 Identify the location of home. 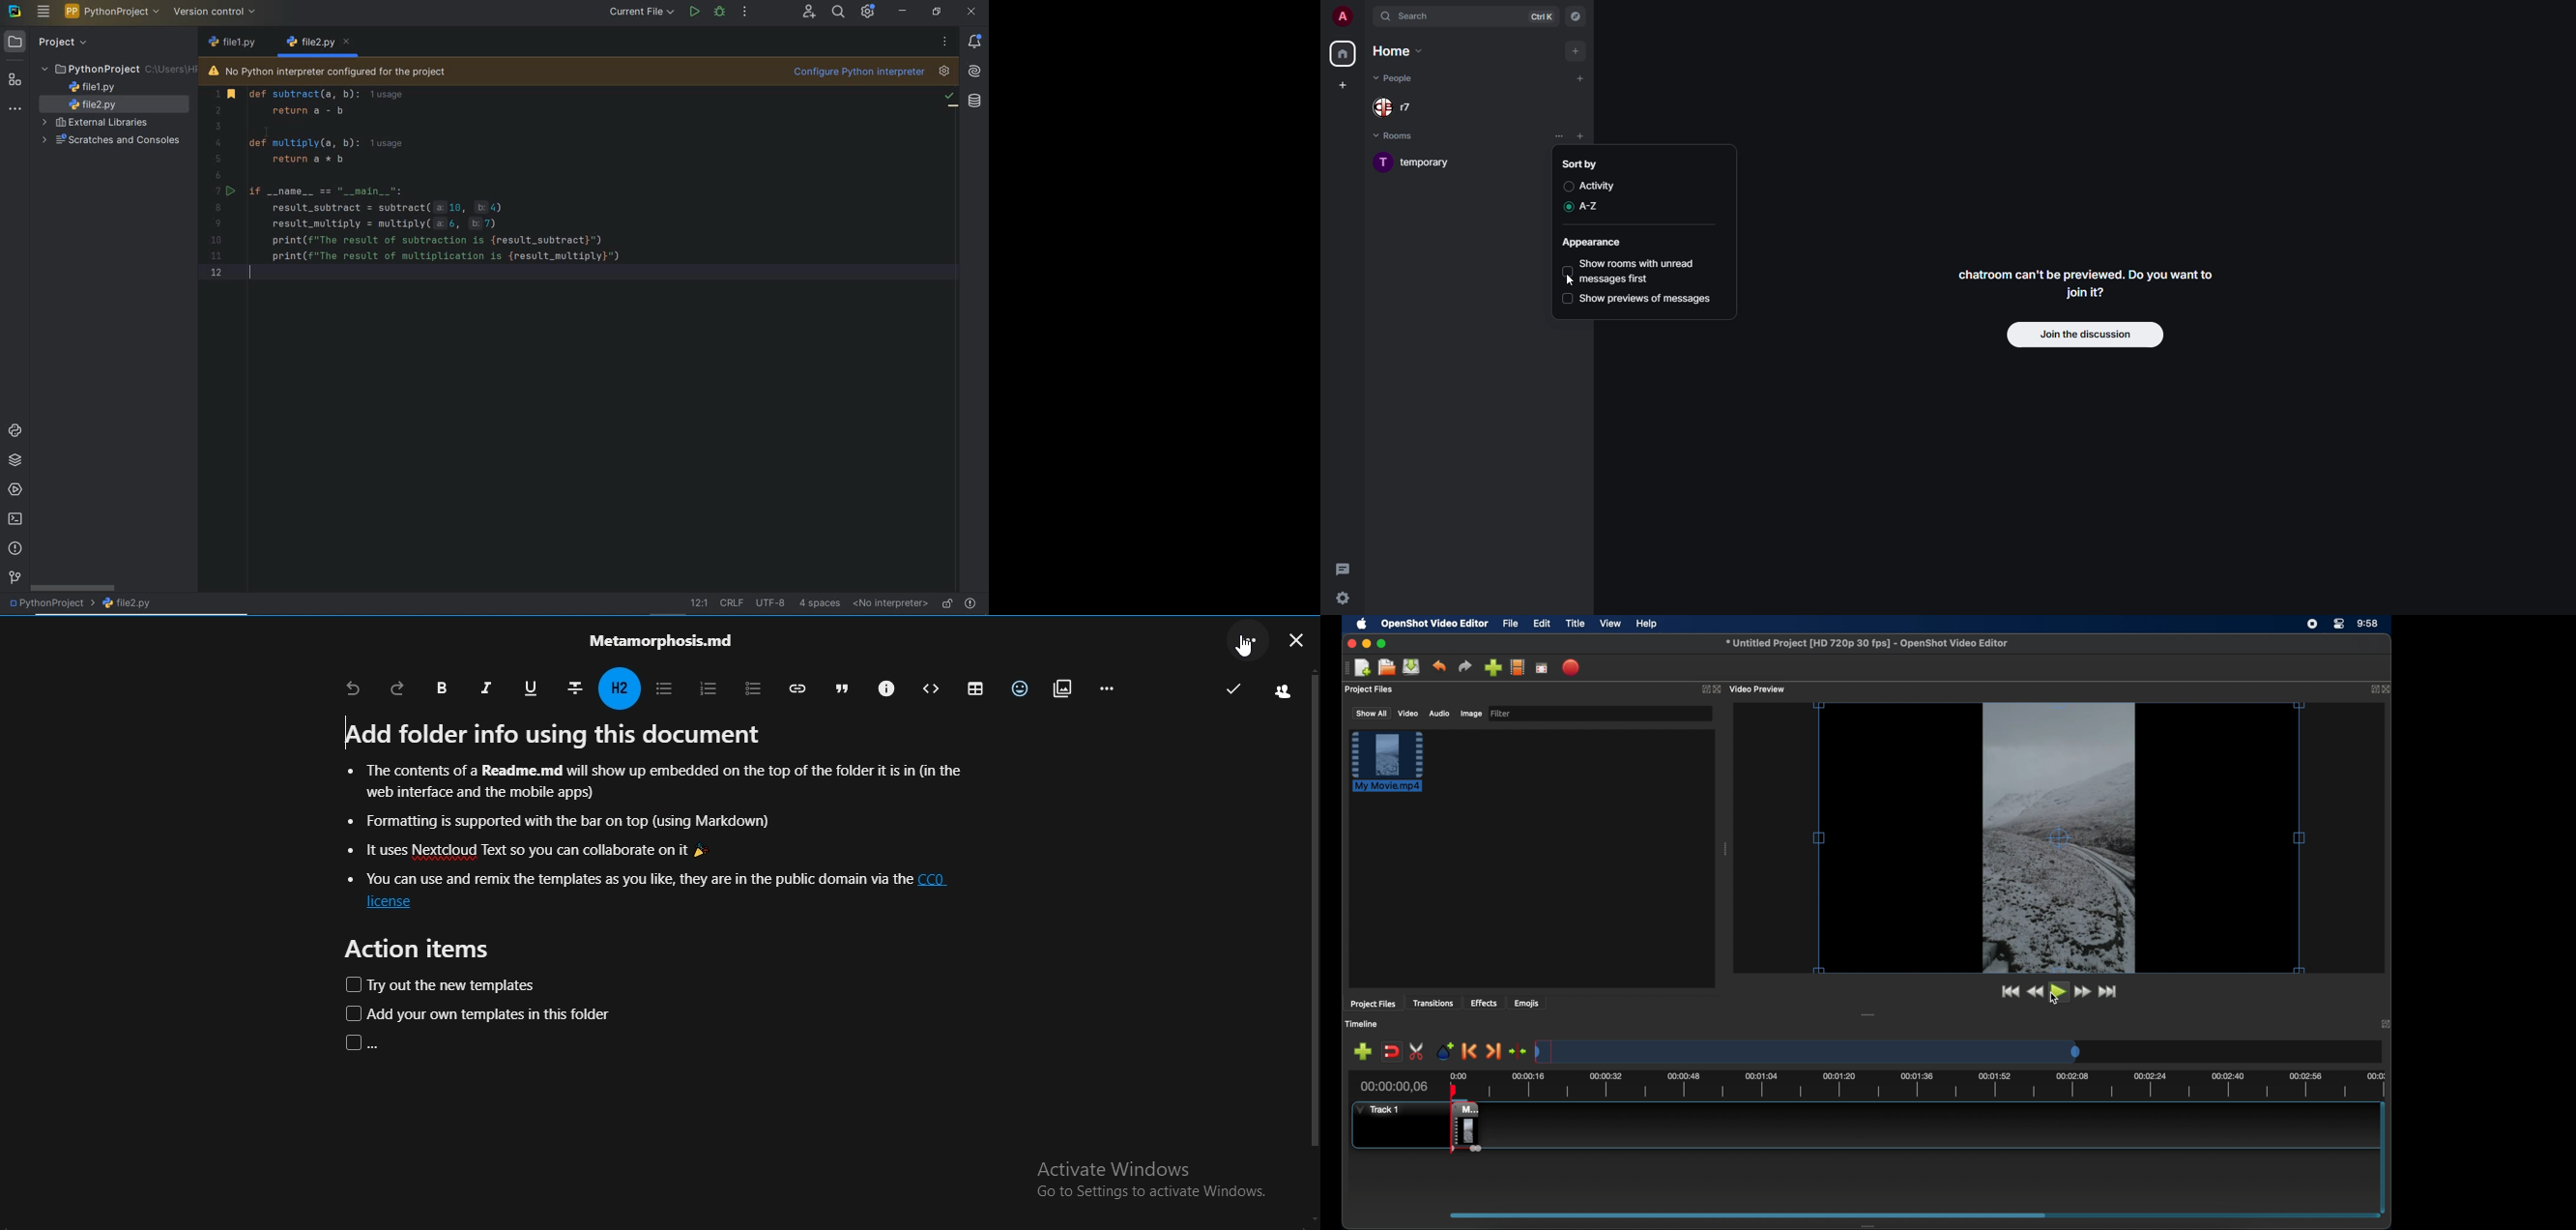
(1343, 54).